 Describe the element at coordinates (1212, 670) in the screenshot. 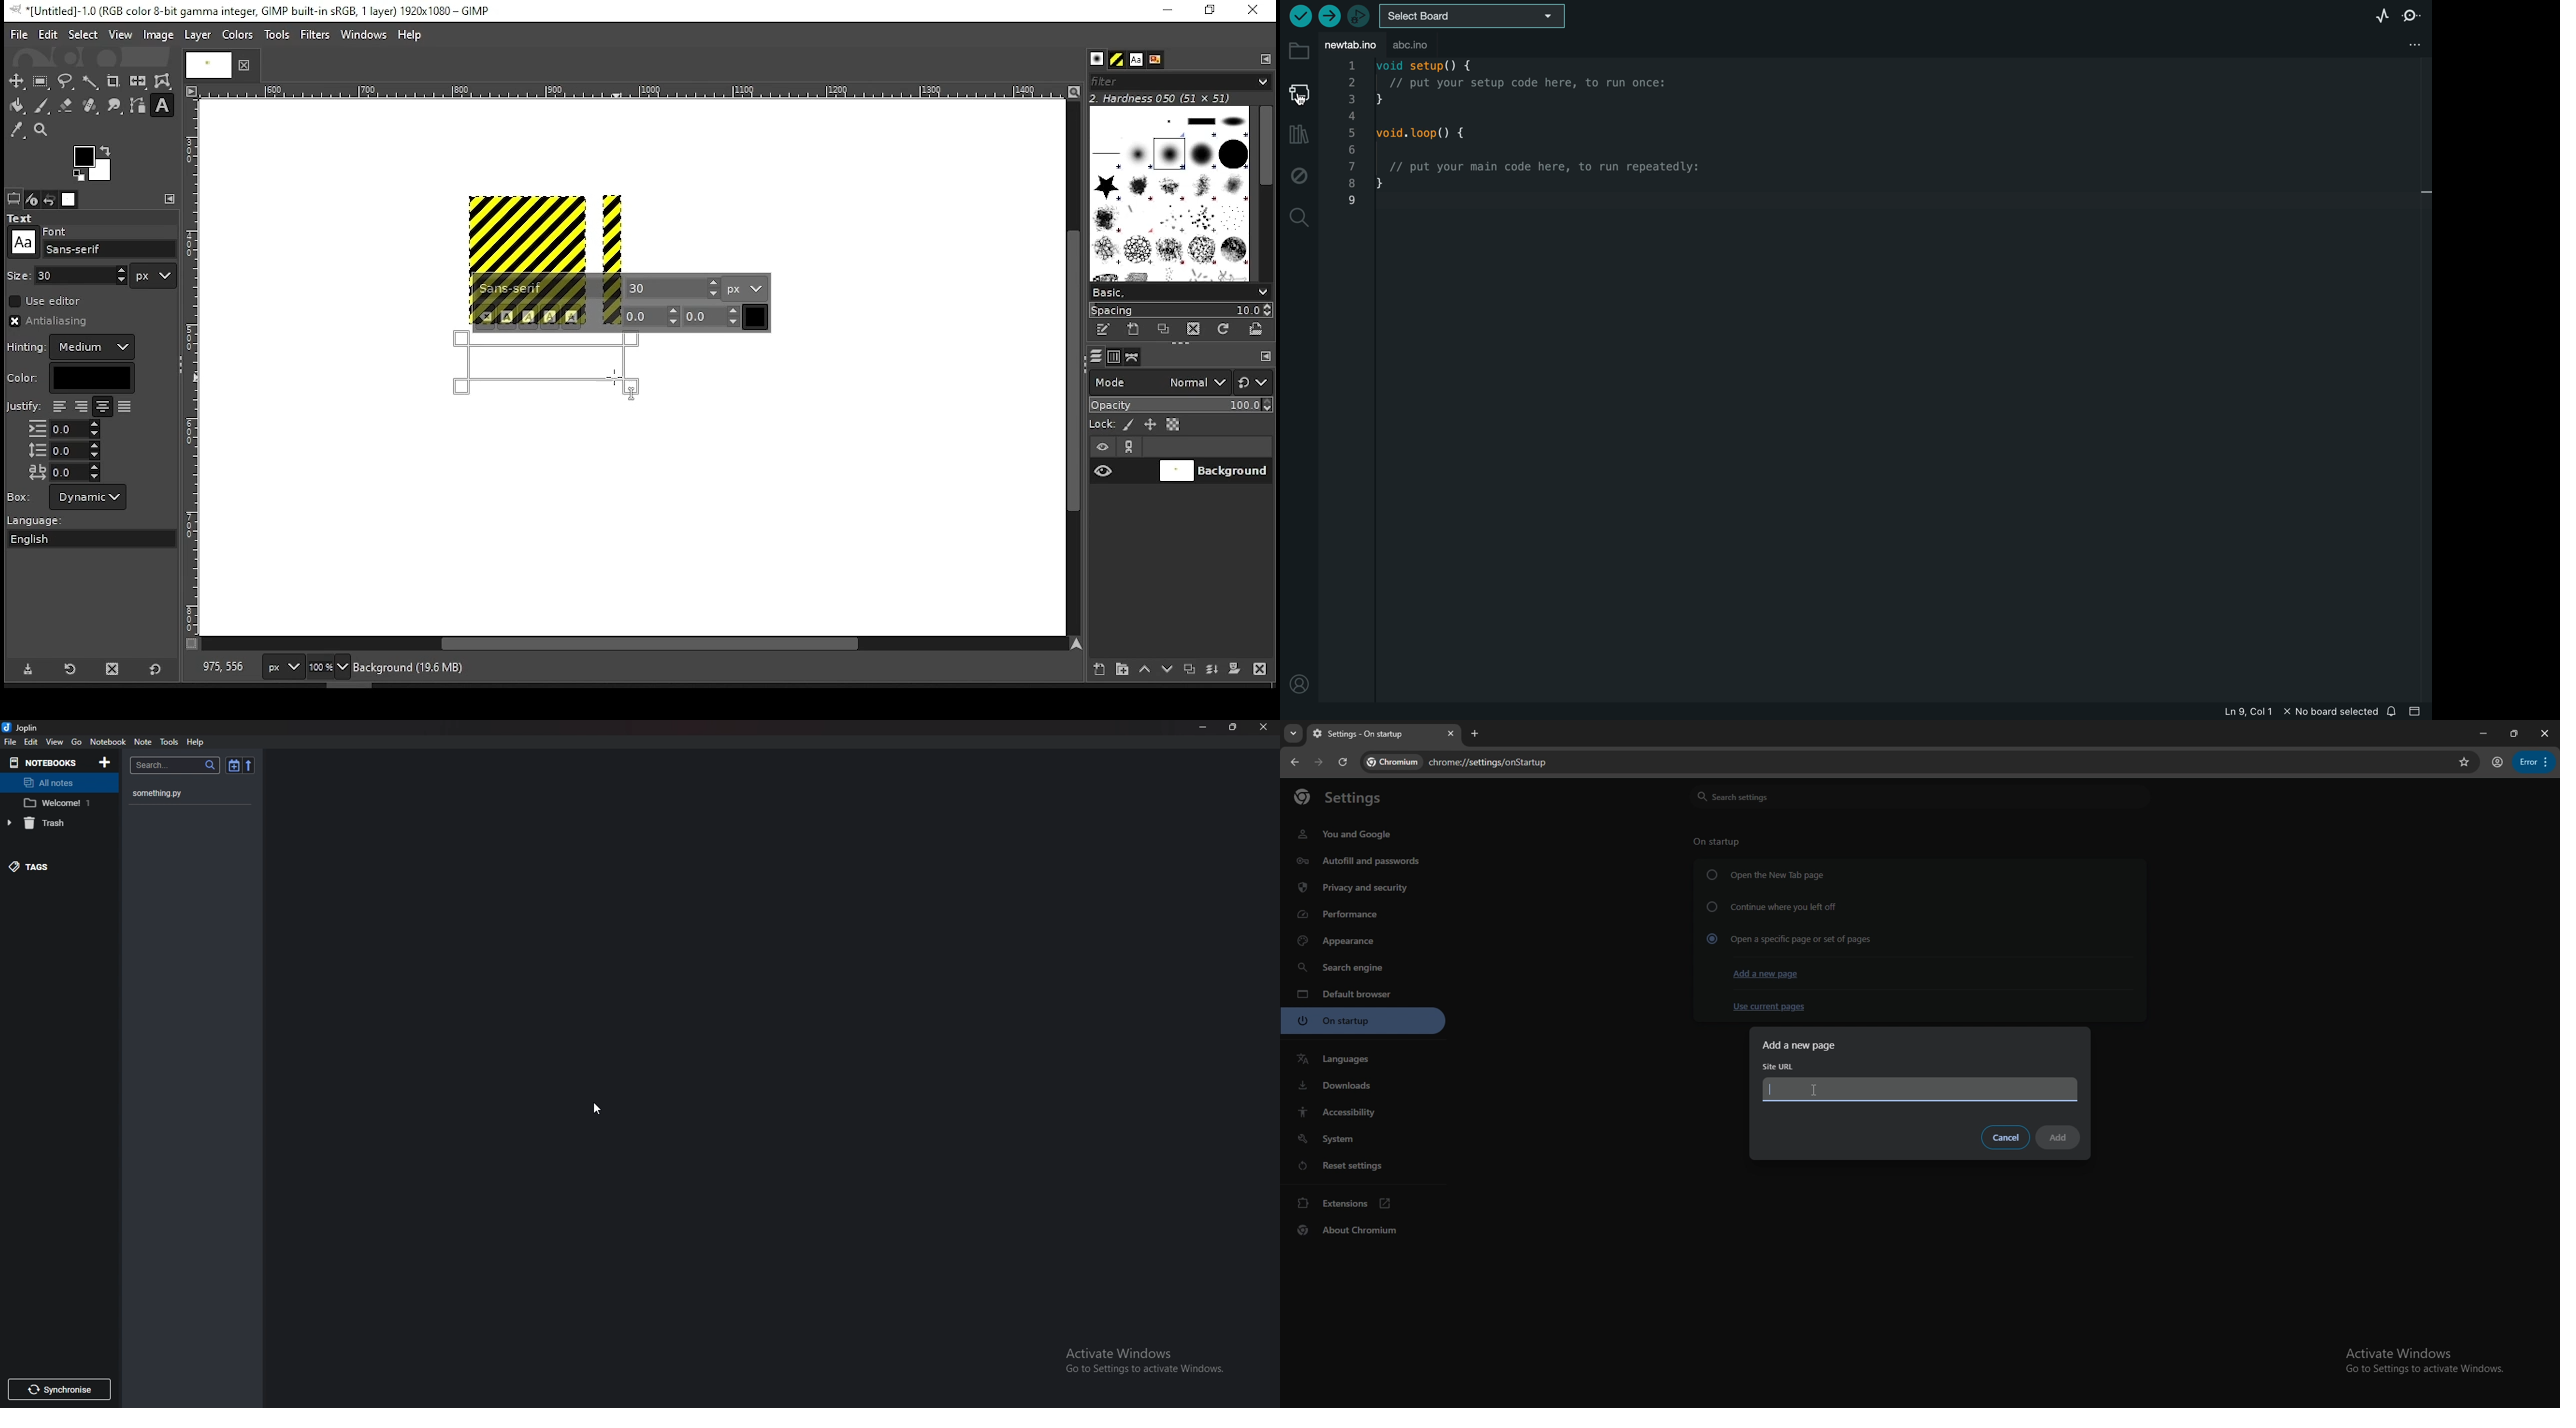

I see `merge layer` at that location.